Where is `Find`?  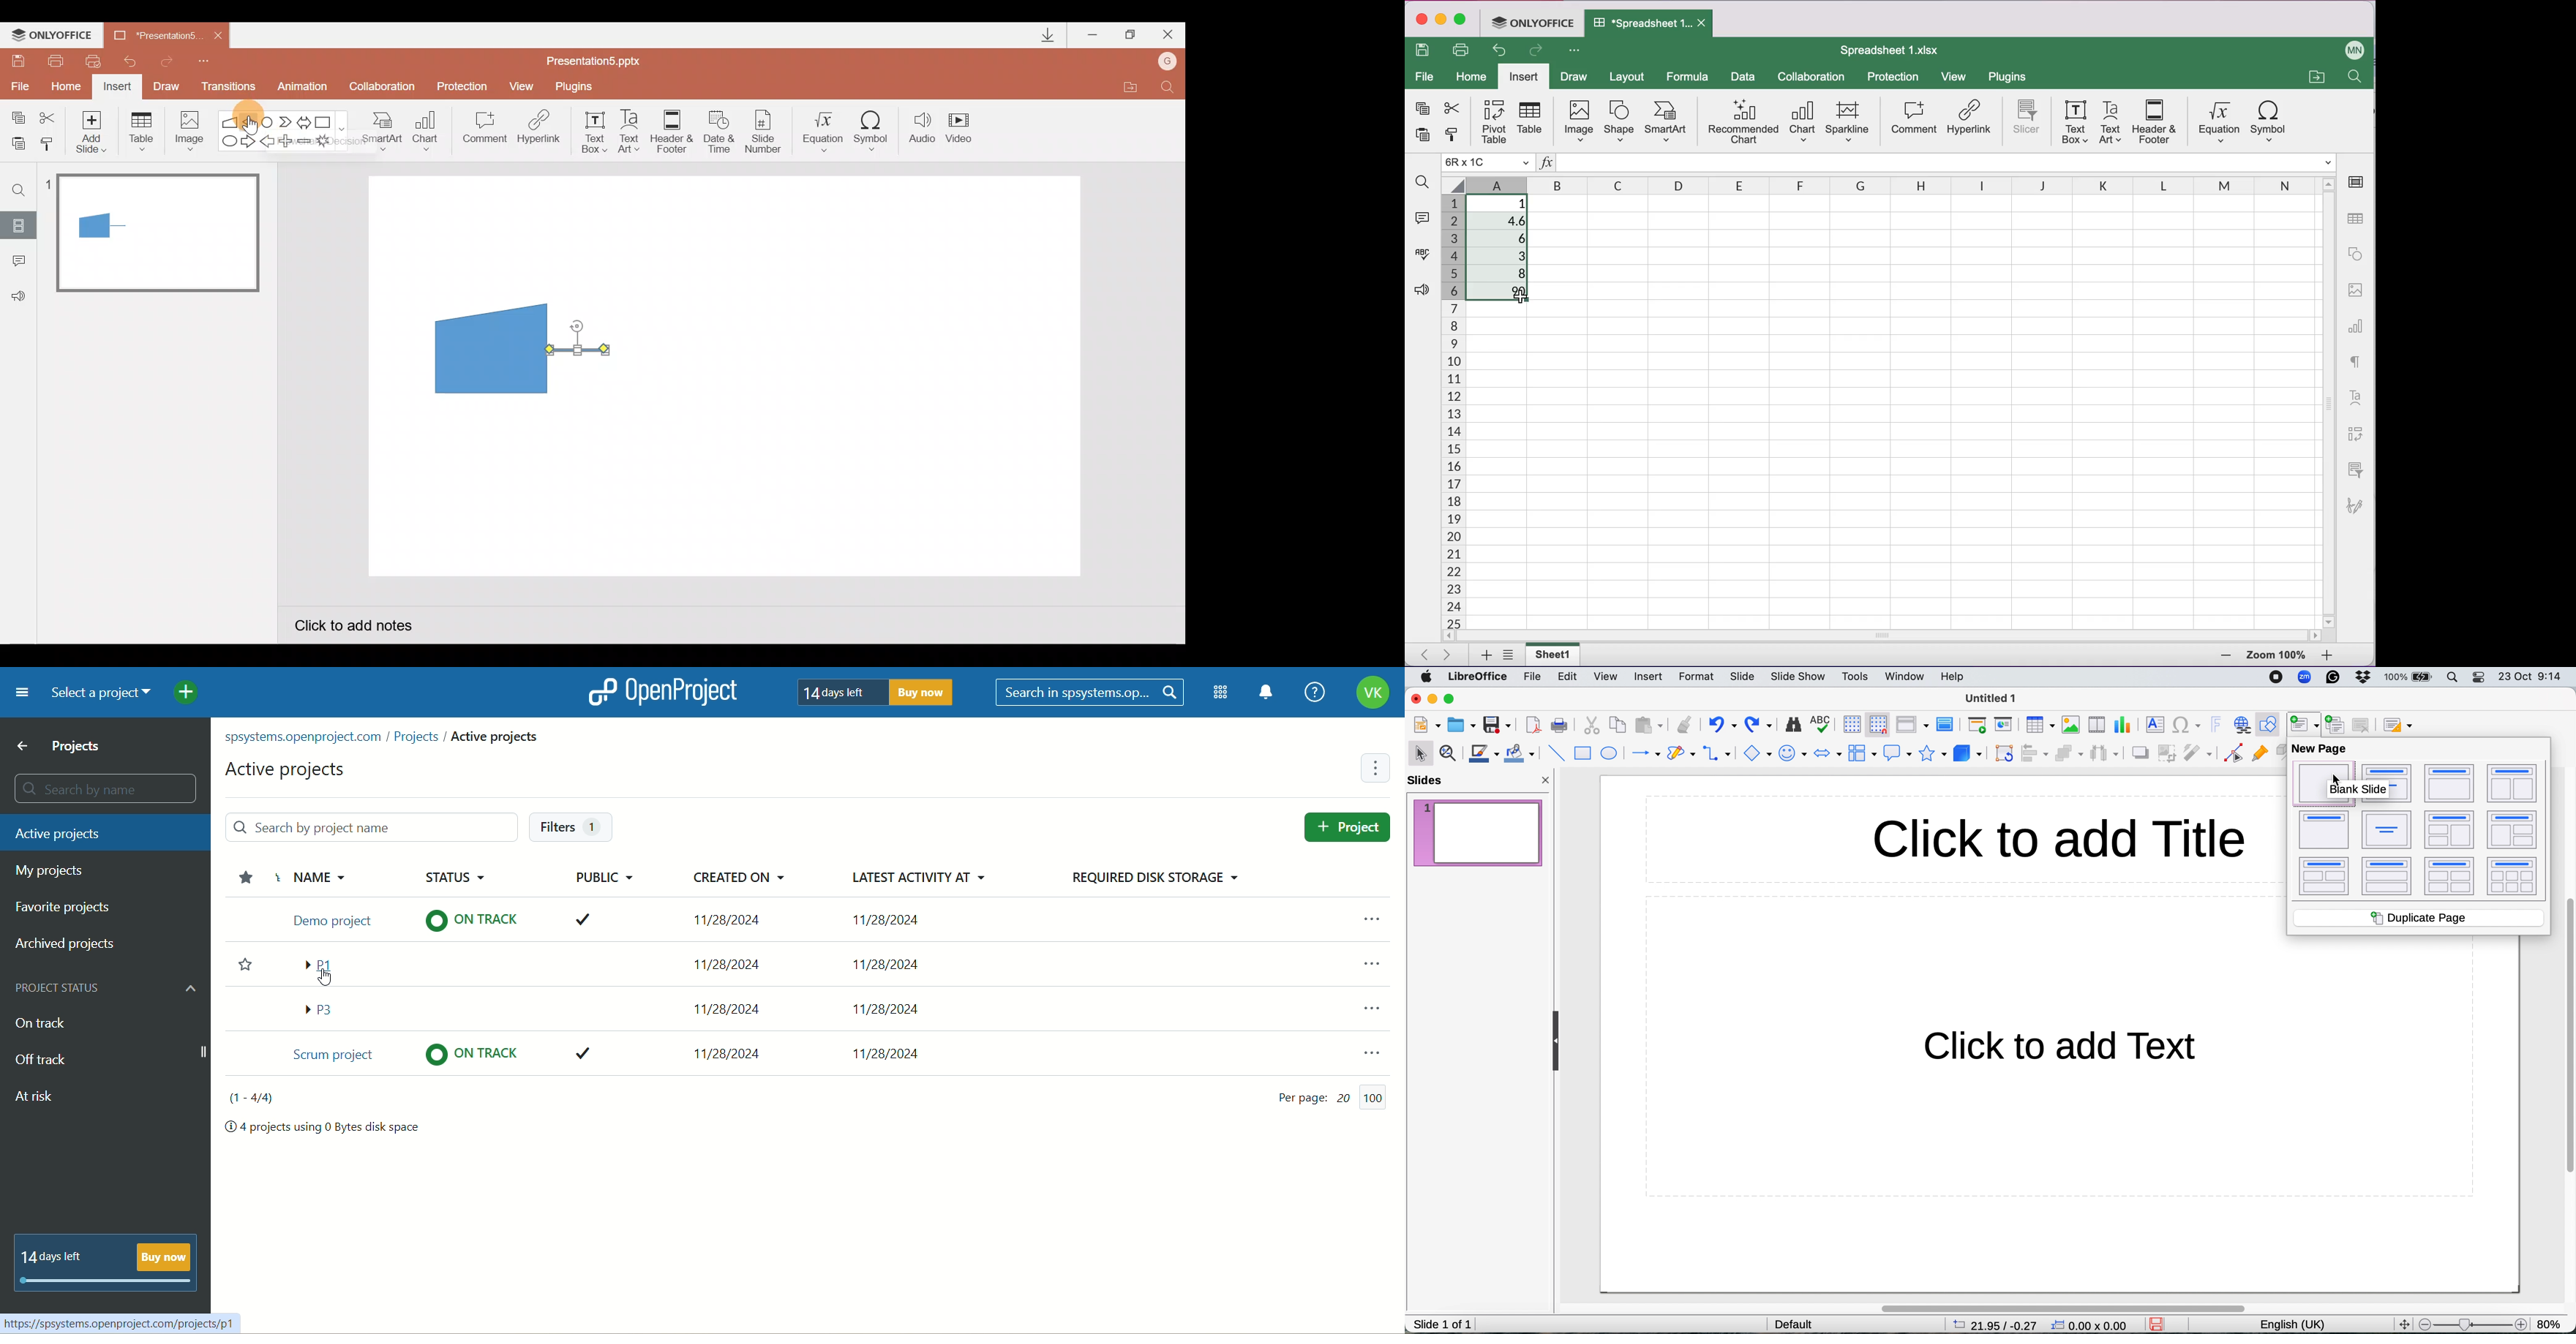 Find is located at coordinates (19, 190).